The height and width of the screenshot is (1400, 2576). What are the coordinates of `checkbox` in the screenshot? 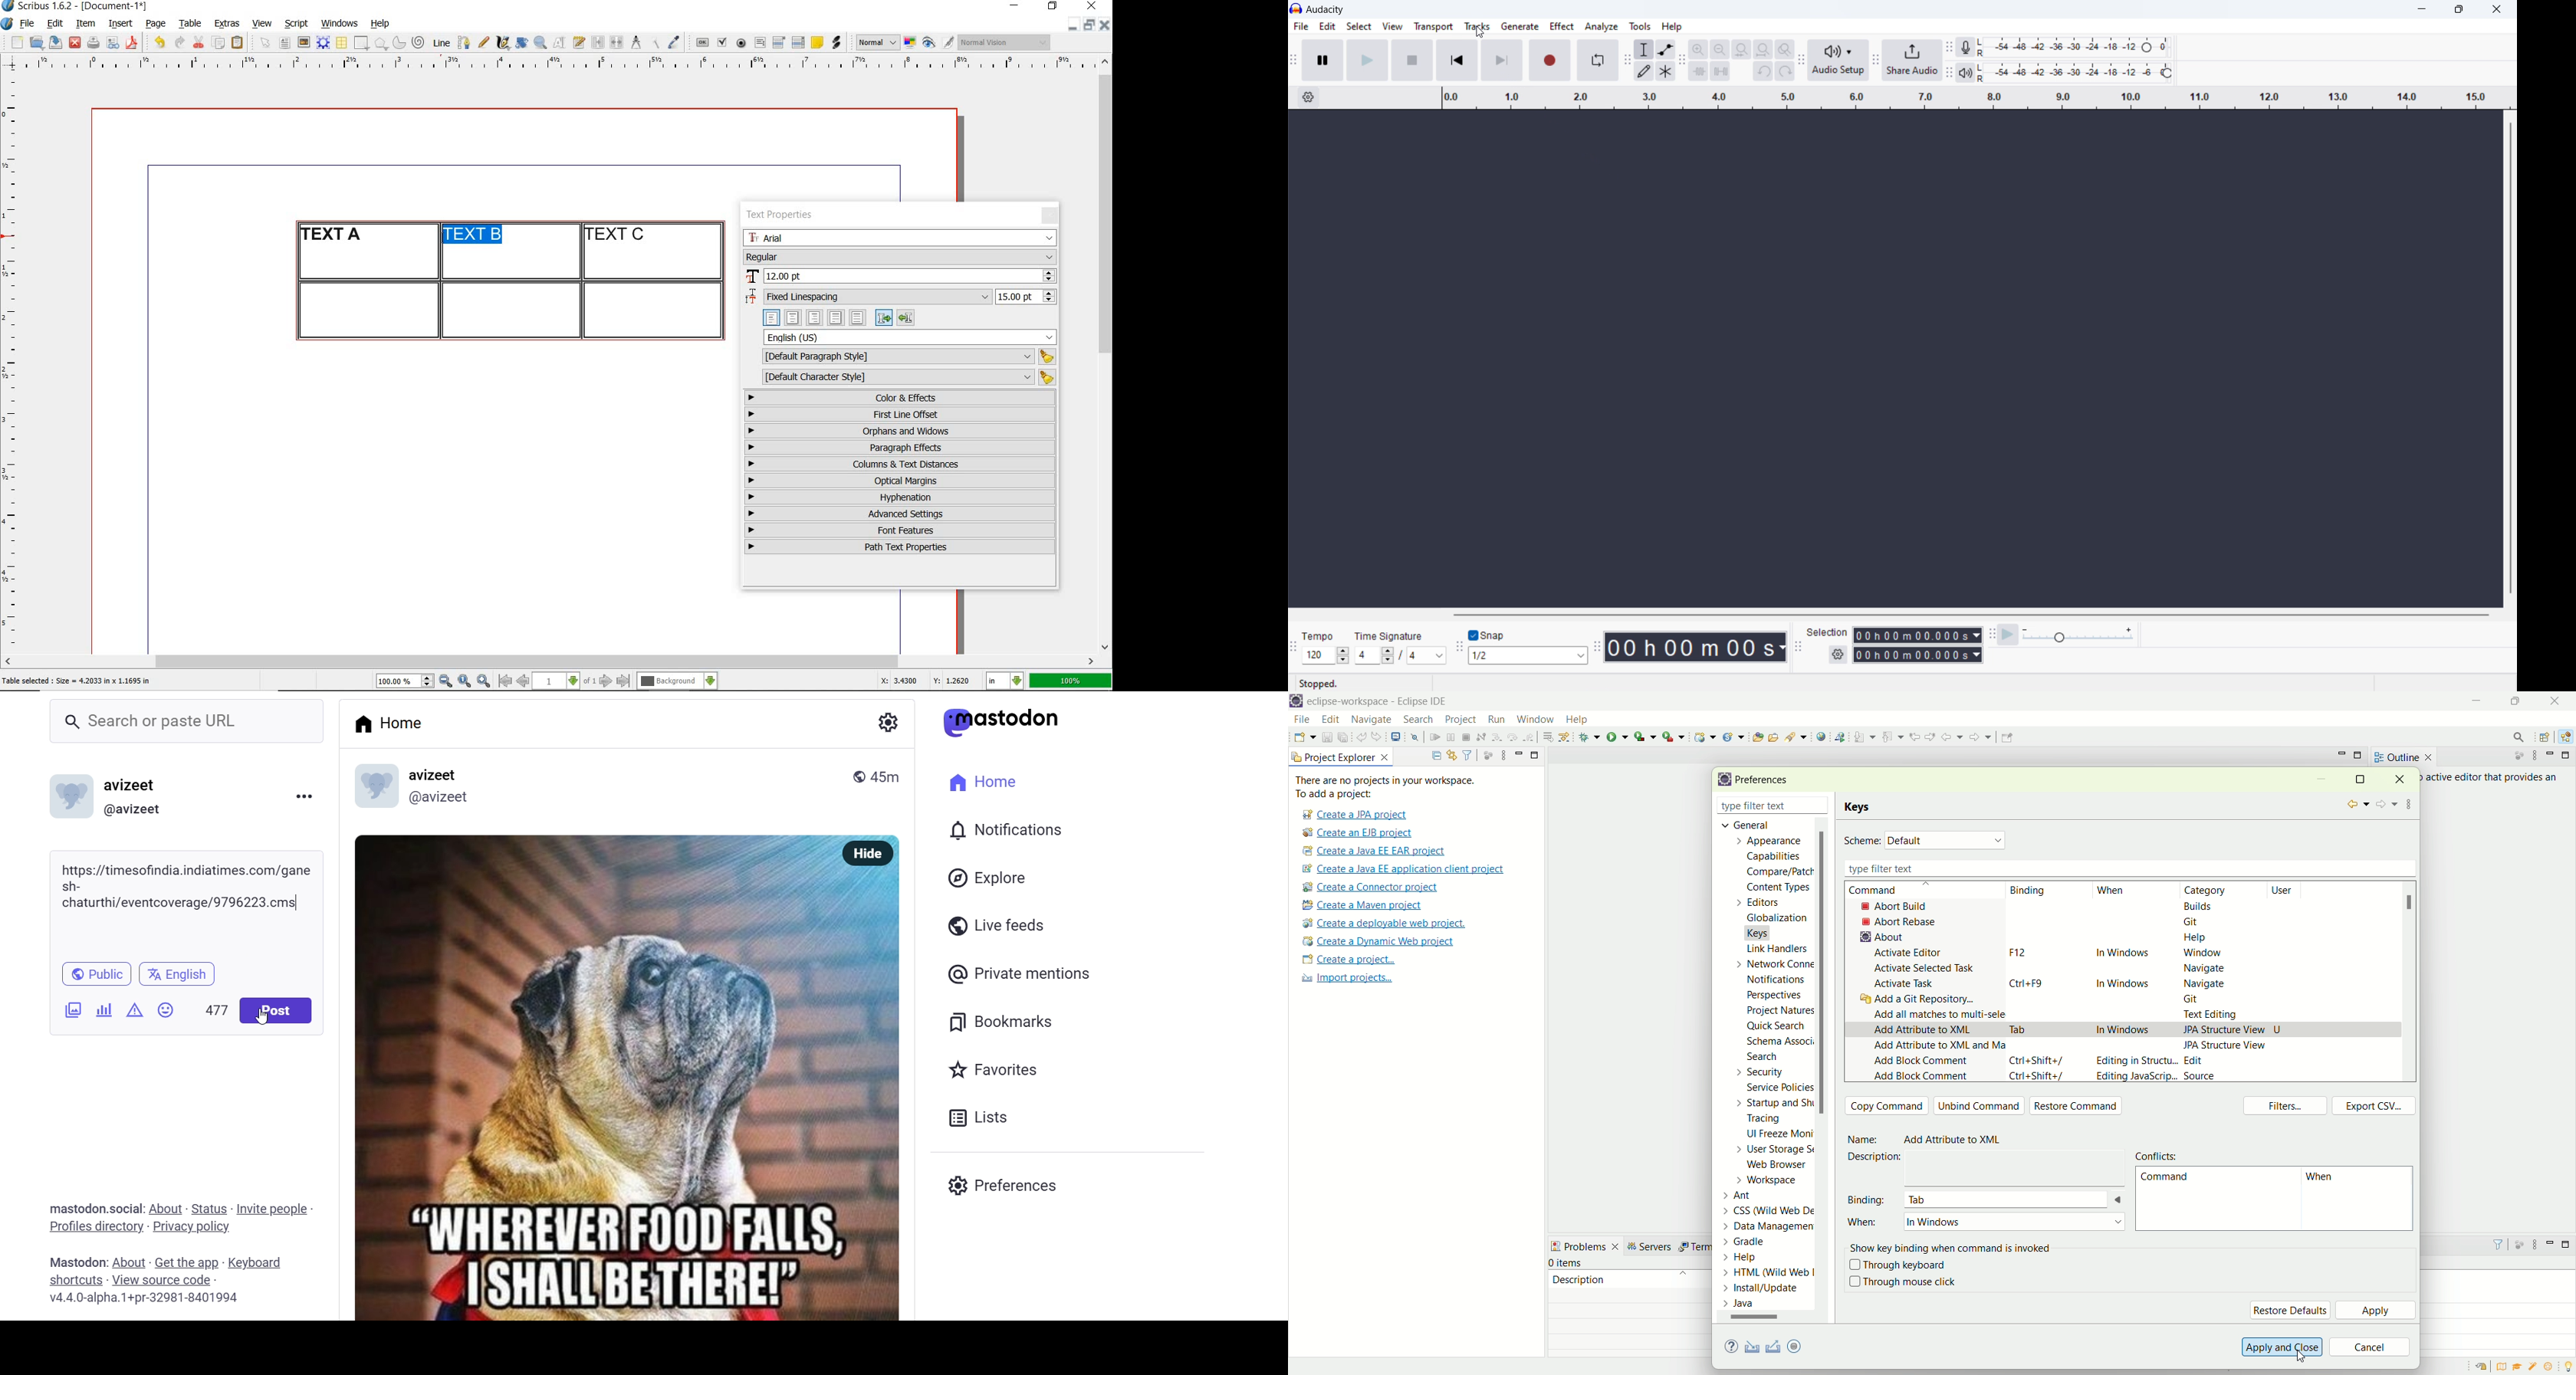 It's located at (1474, 634).